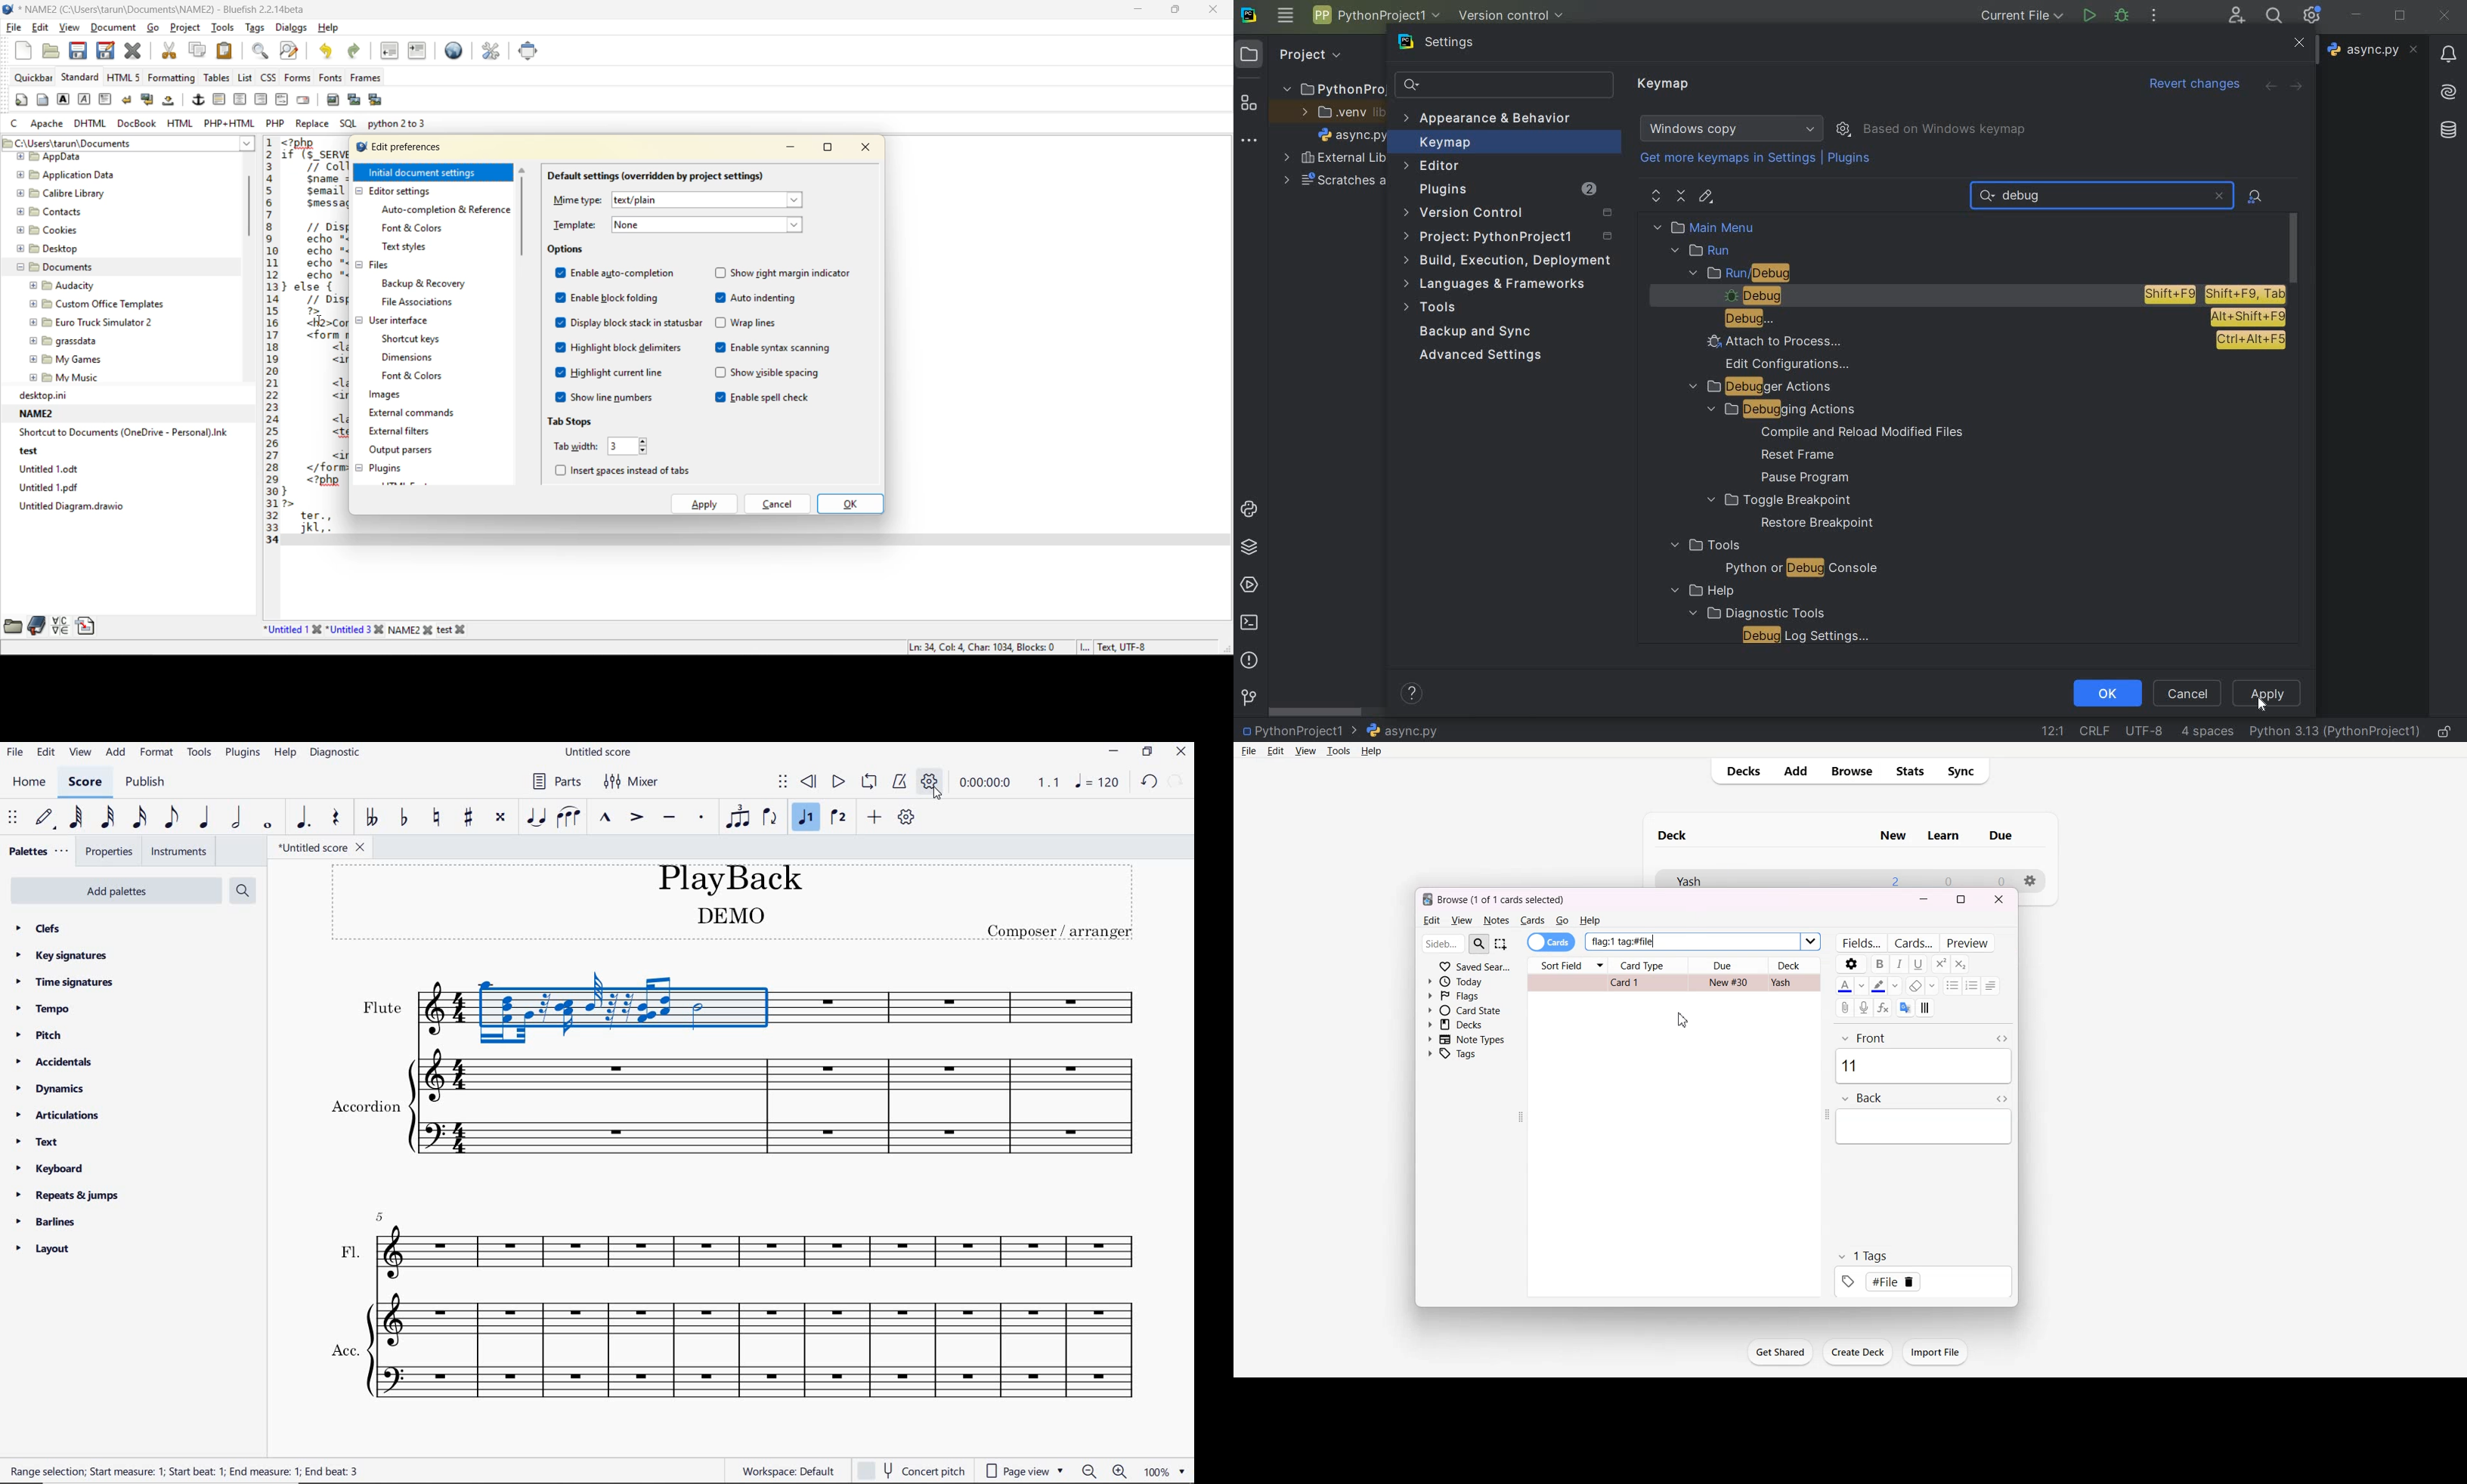 Image resolution: width=2492 pixels, height=1484 pixels. Describe the element at coordinates (321, 847) in the screenshot. I see `file name` at that location.